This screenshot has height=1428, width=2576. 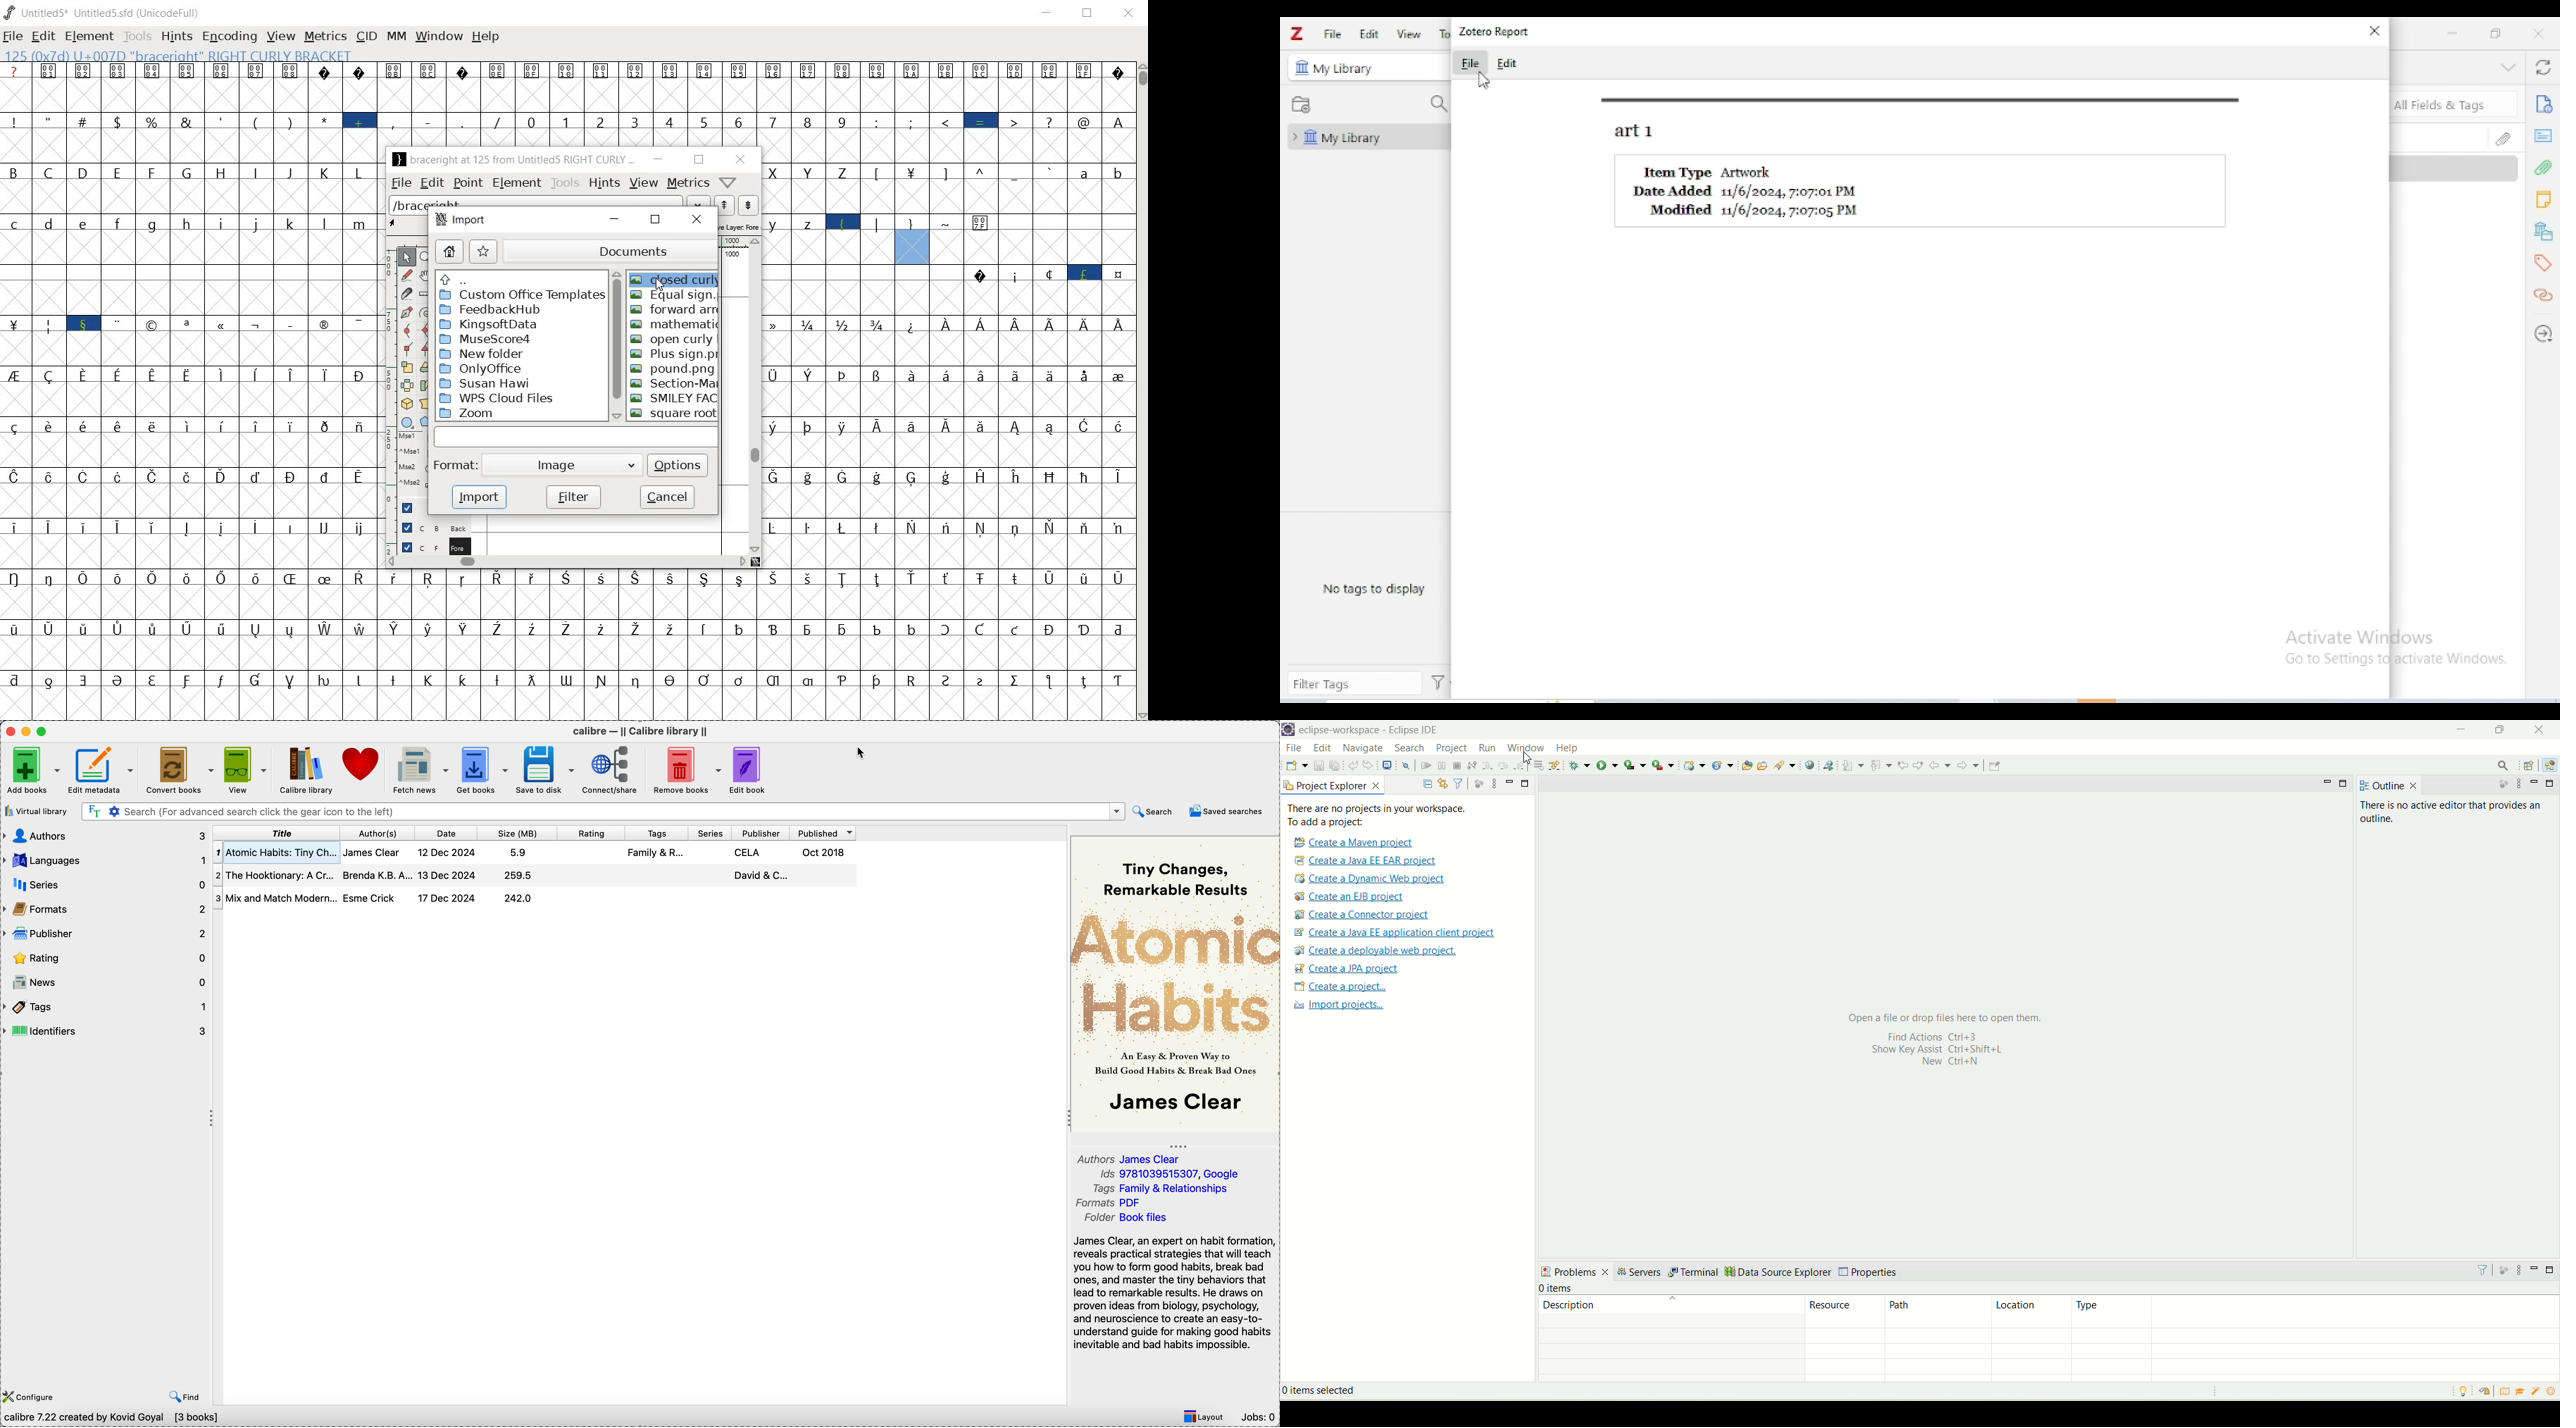 What do you see at coordinates (729, 183) in the screenshot?
I see `Help/Window` at bounding box center [729, 183].